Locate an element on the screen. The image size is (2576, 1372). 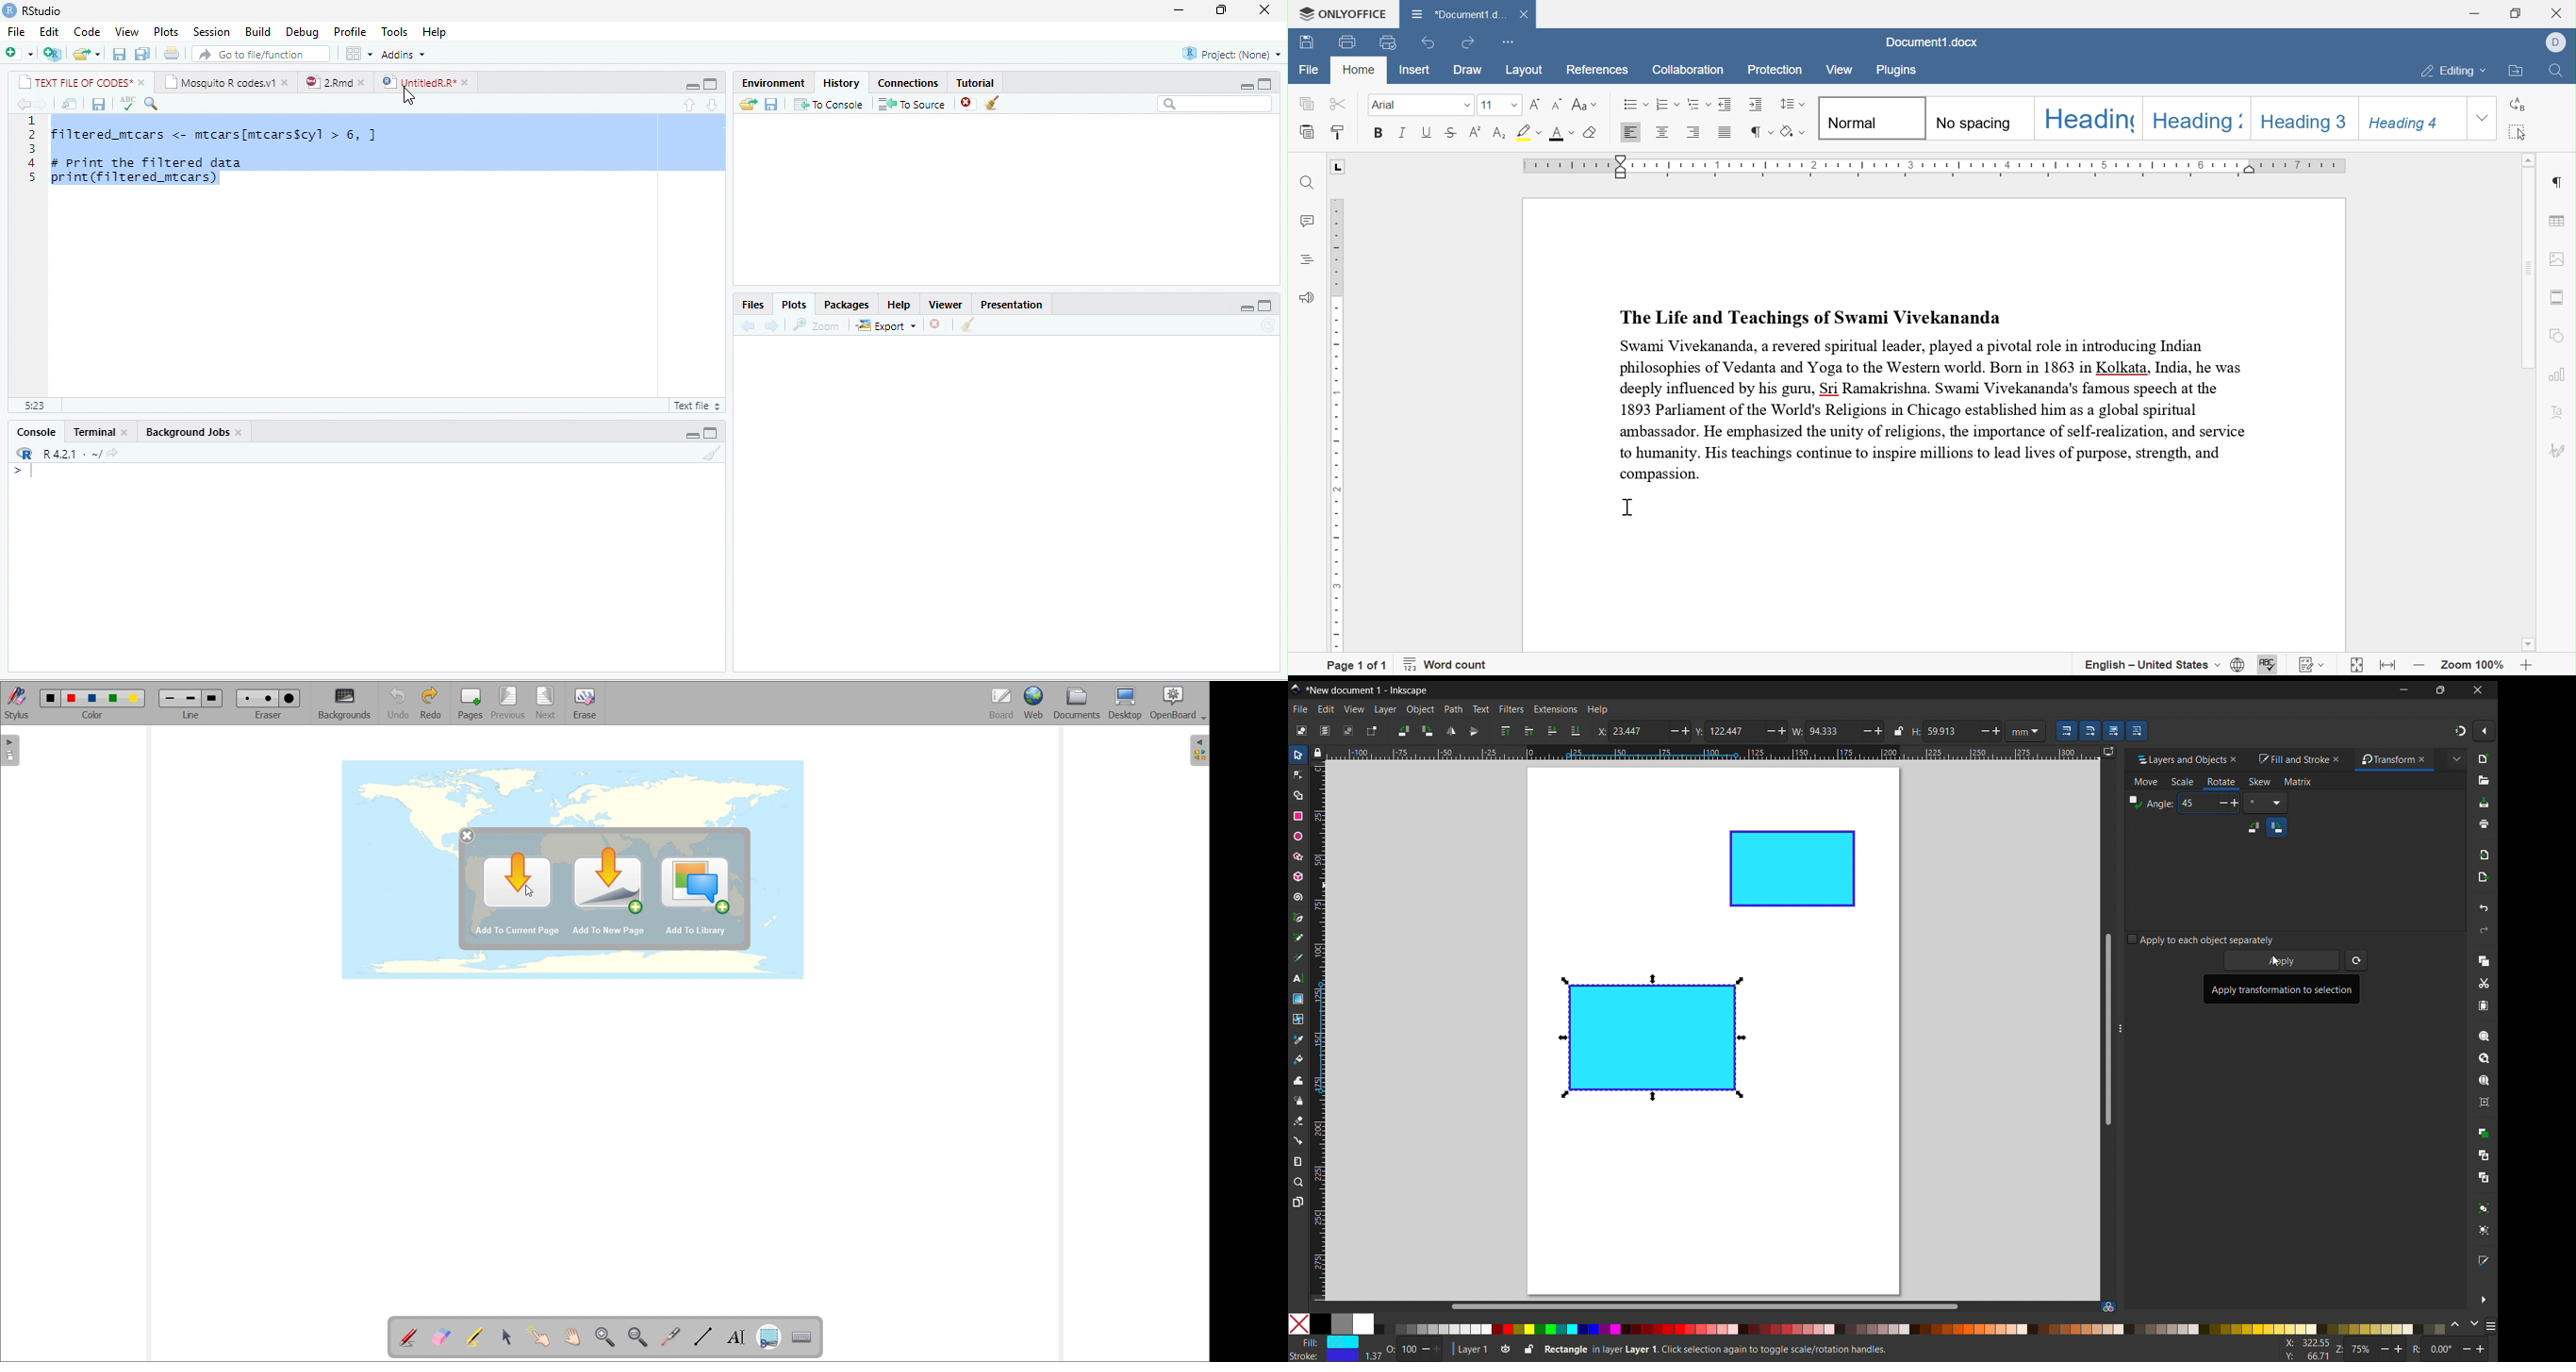
measurement tool is located at coordinates (1299, 1161).